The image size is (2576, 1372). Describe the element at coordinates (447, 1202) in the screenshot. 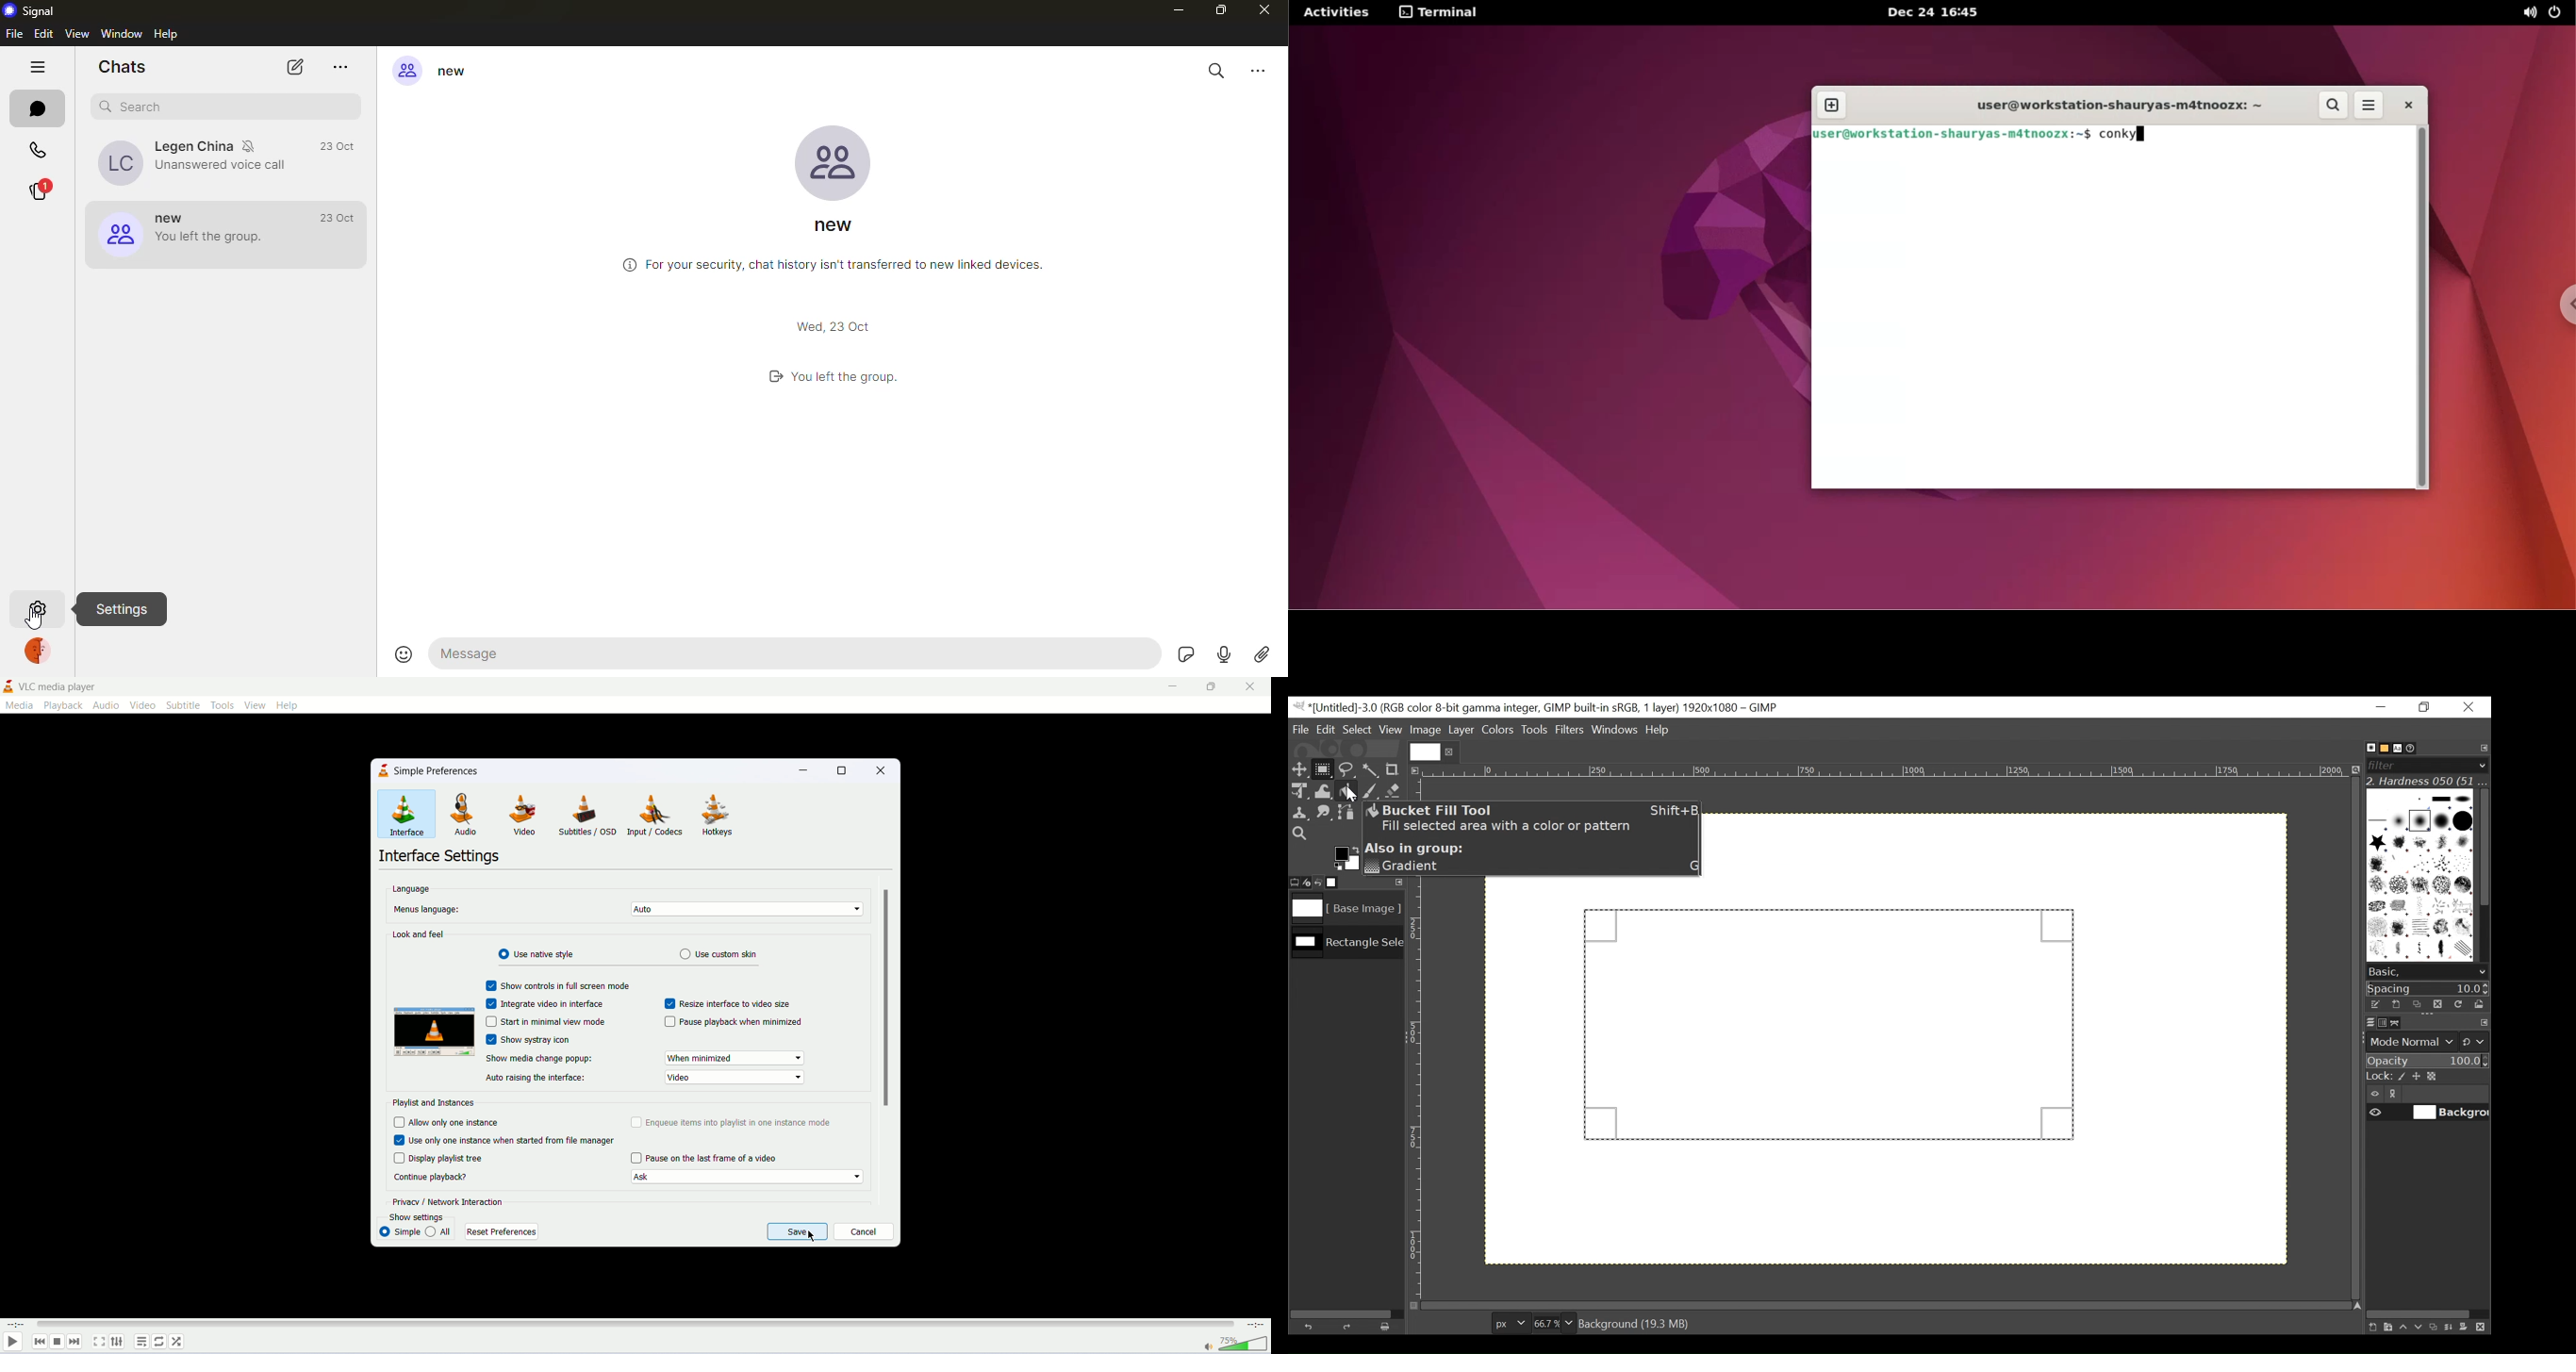

I see `privacy/network` at that location.